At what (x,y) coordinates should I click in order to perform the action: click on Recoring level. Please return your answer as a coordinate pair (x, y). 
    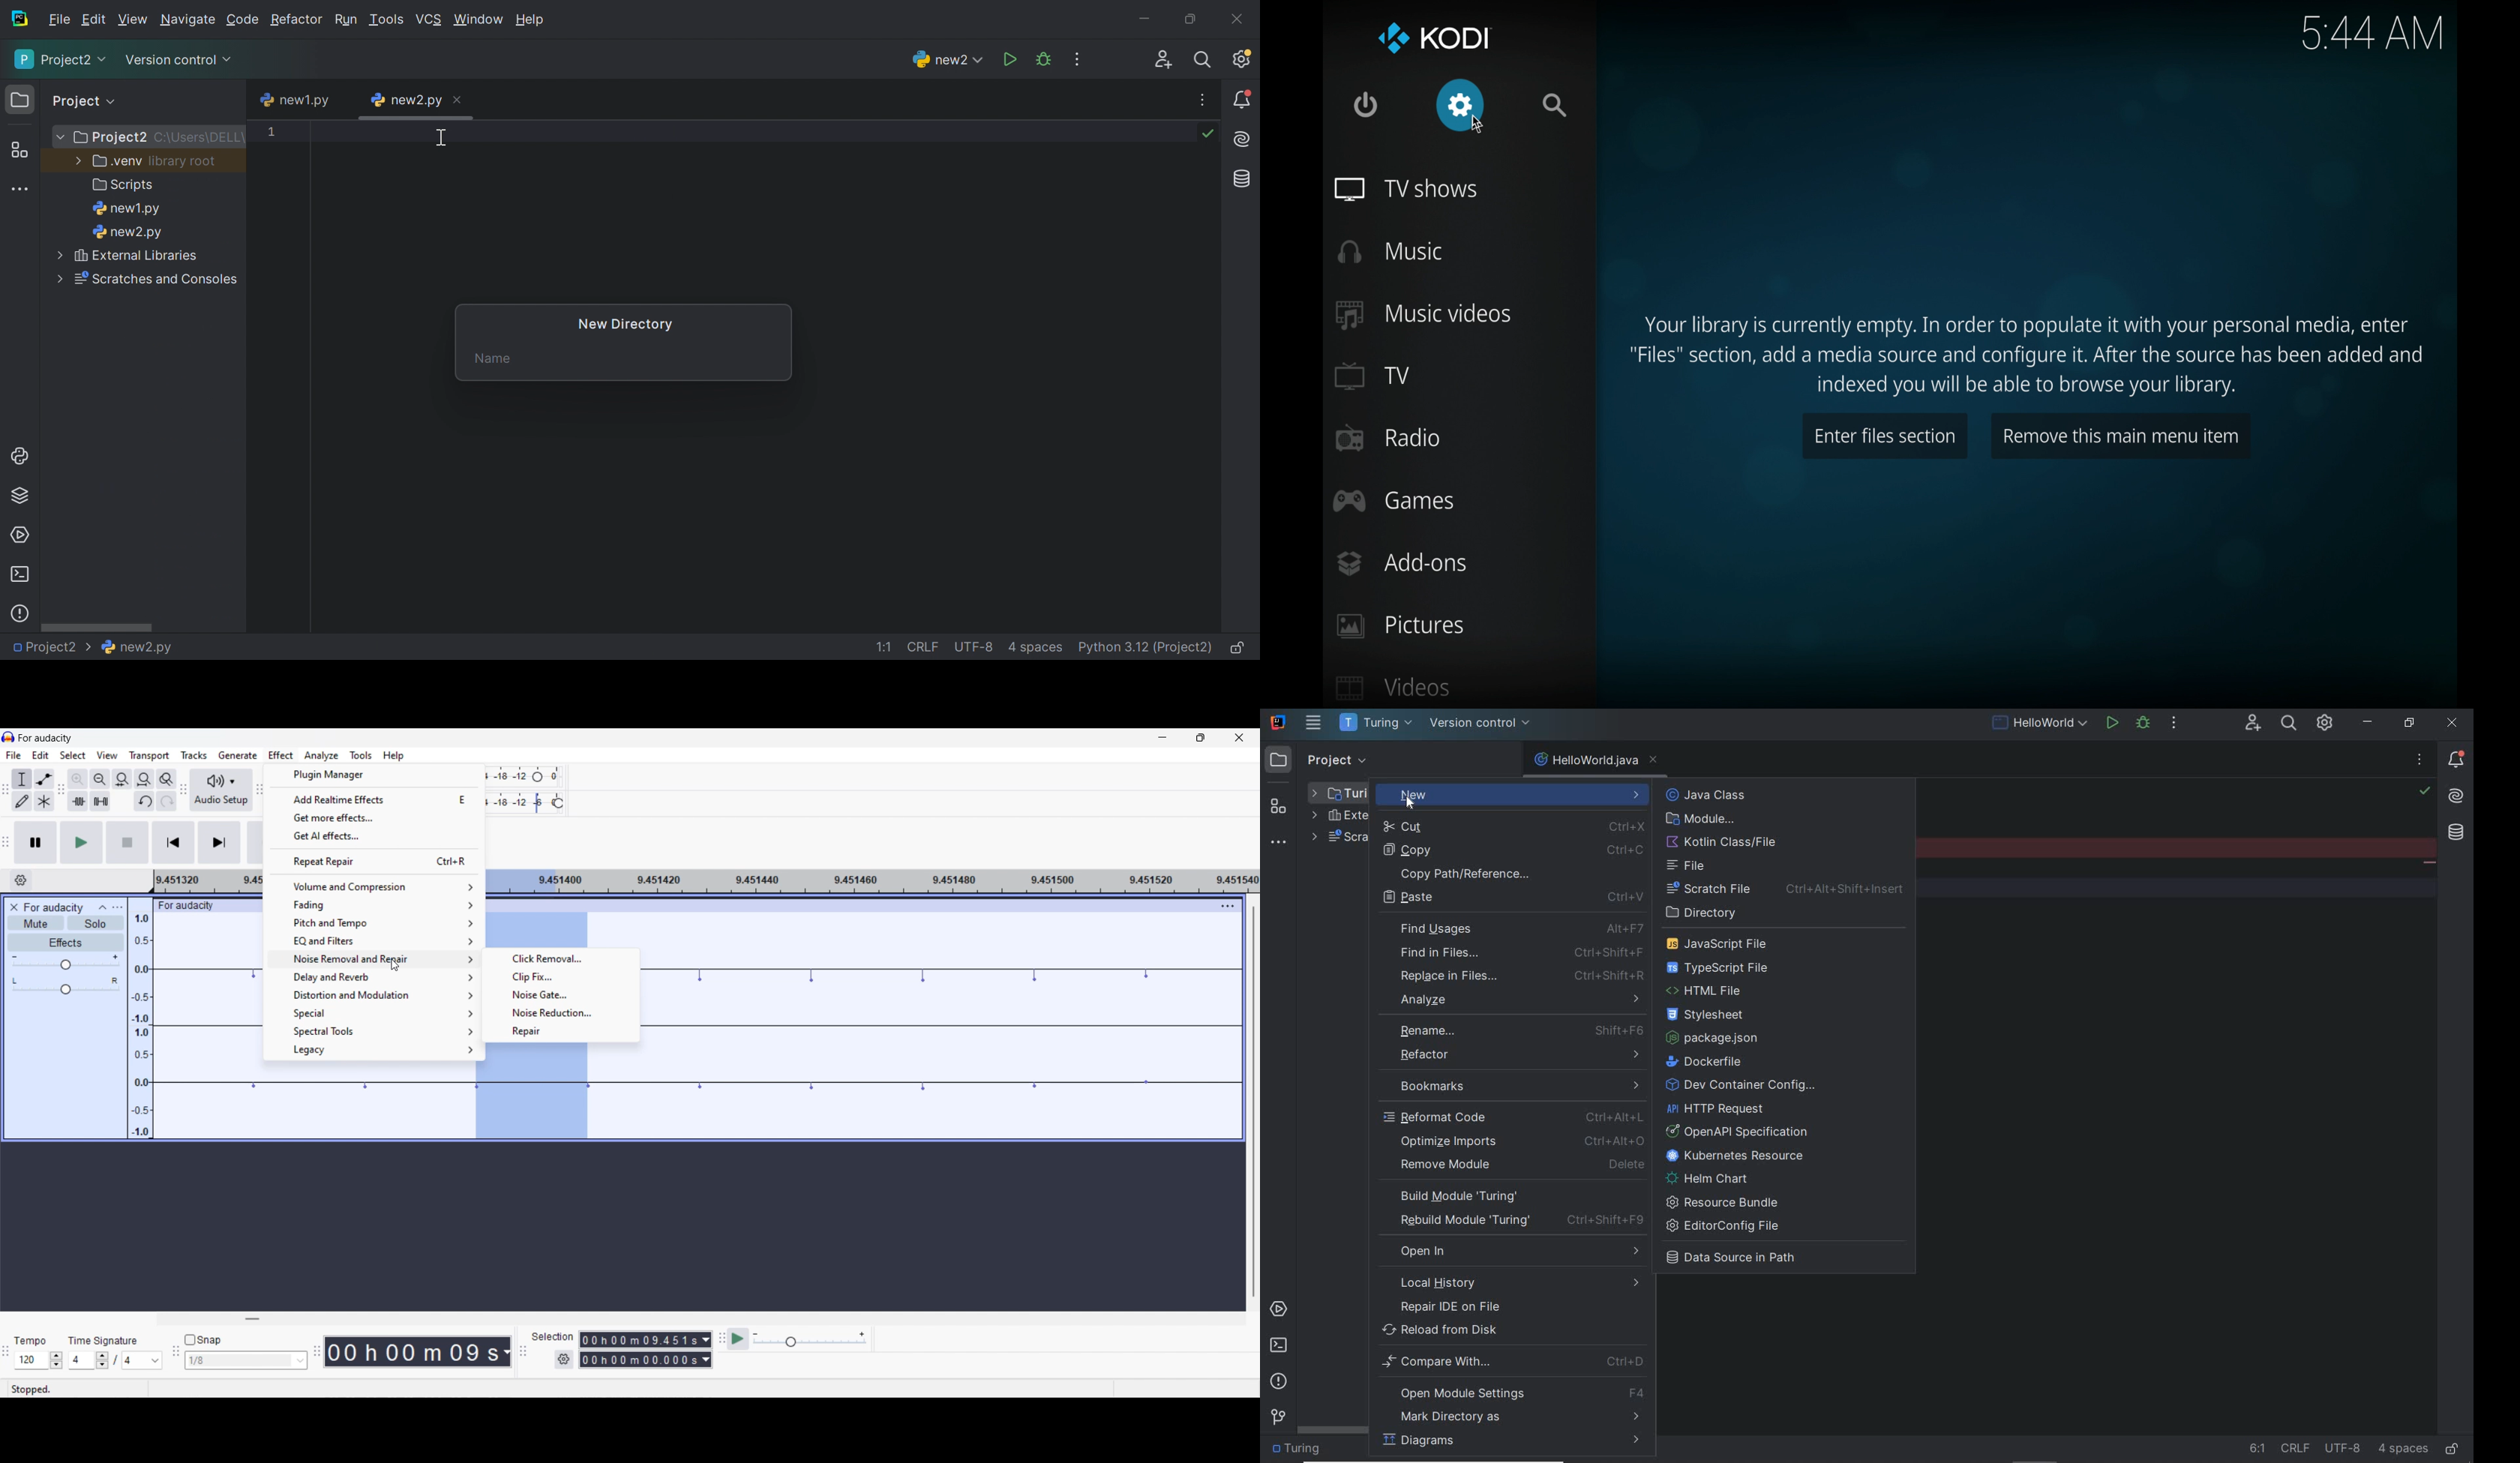
    Looking at the image, I should click on (526, 777).